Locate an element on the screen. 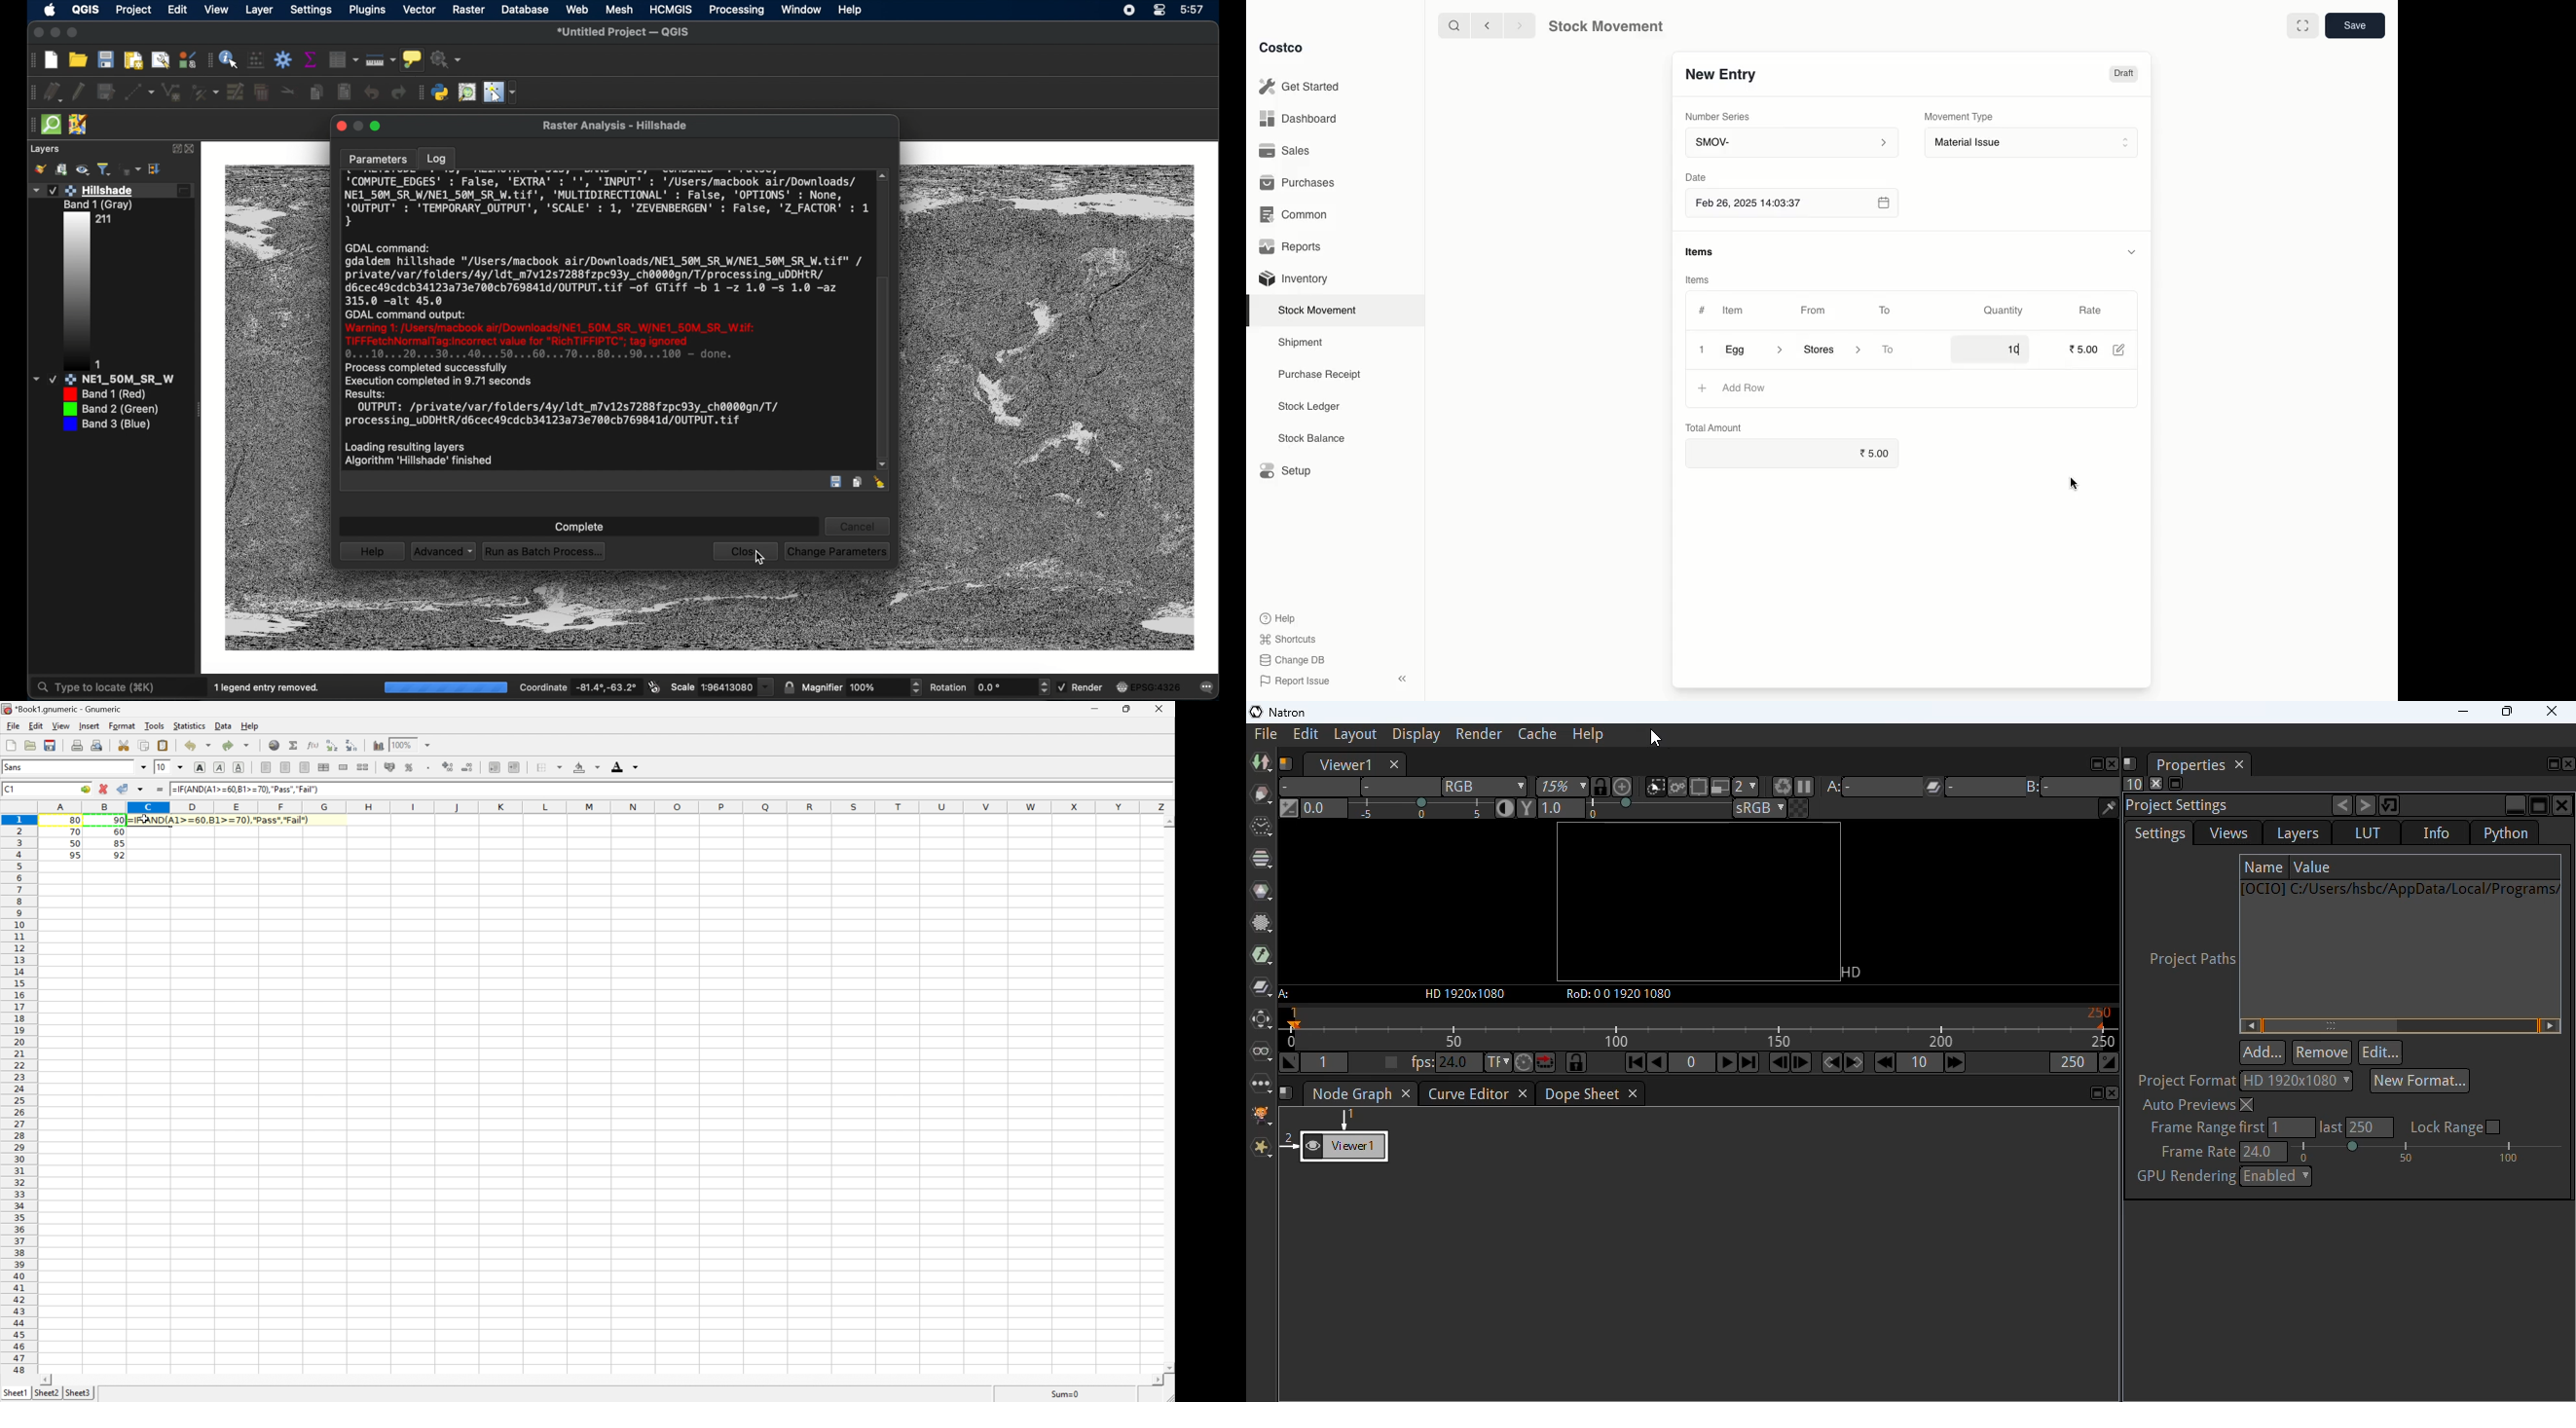 The width and height of the screenshot is (2576, 1428). Purchase Receipt is located at coordinates (1324, 374).